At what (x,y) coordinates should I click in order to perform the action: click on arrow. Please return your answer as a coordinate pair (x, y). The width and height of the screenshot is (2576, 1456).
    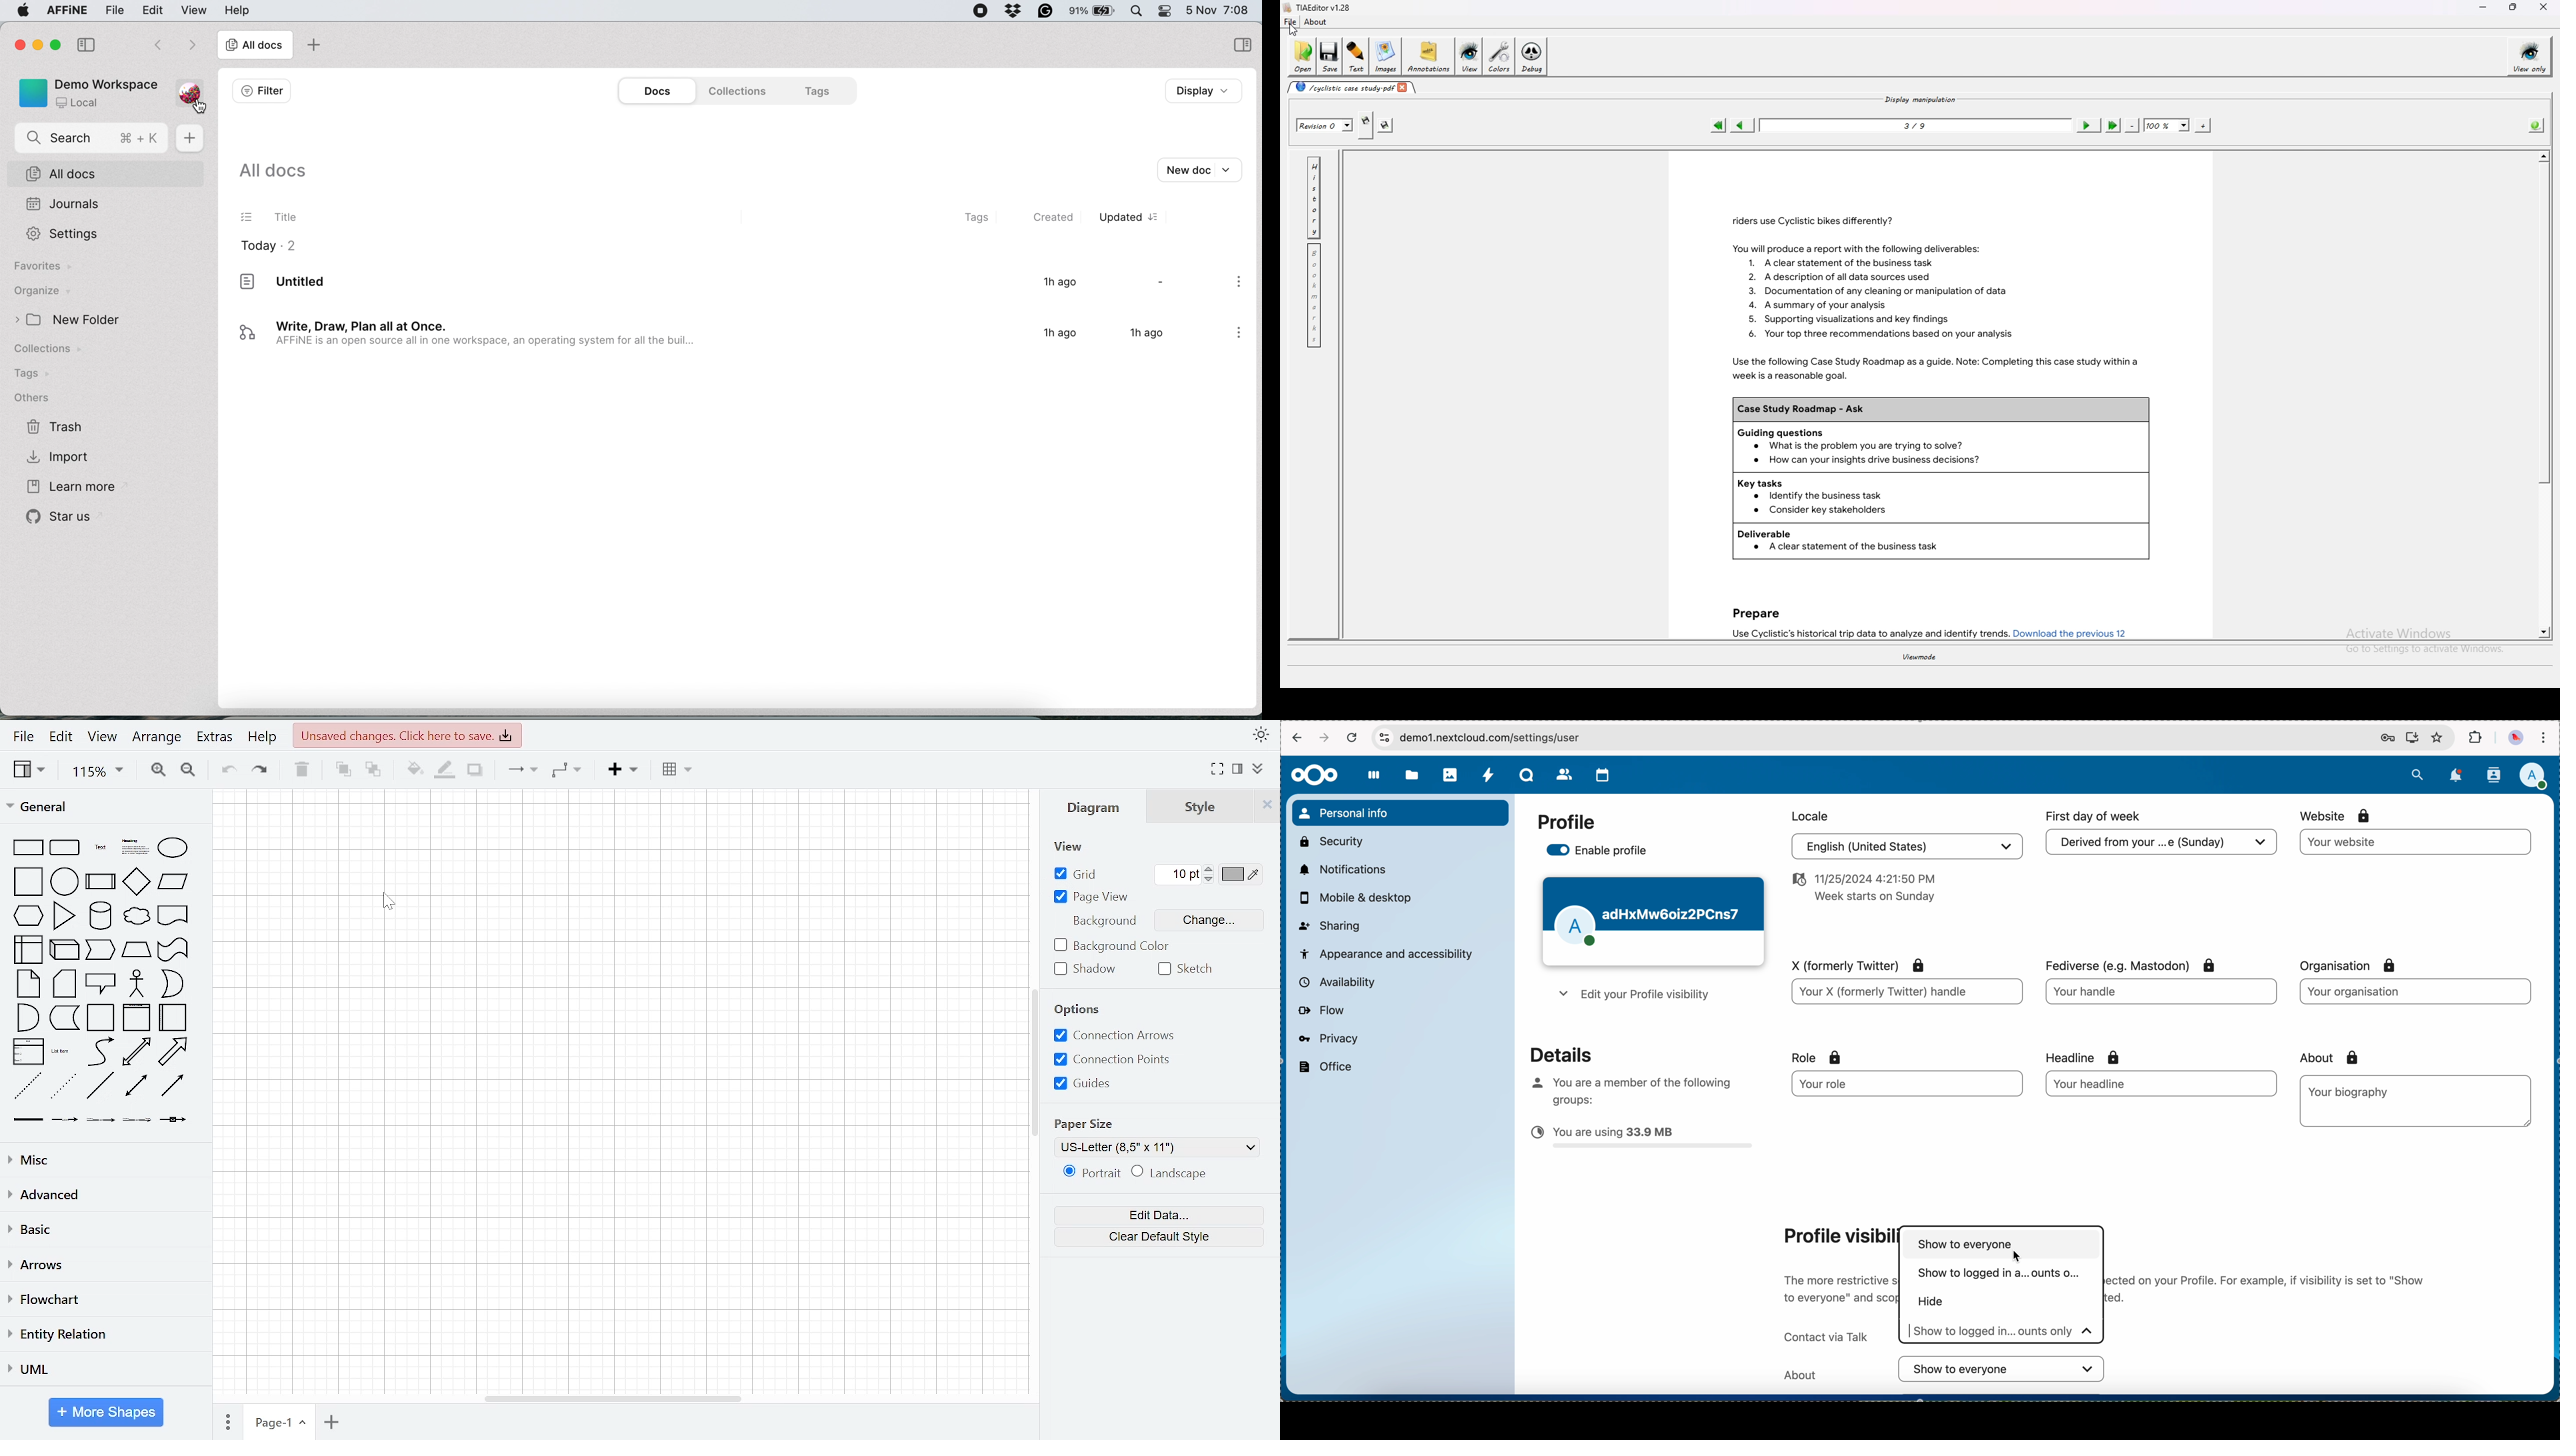
    Looking at the image, I should click on (172, 1050).